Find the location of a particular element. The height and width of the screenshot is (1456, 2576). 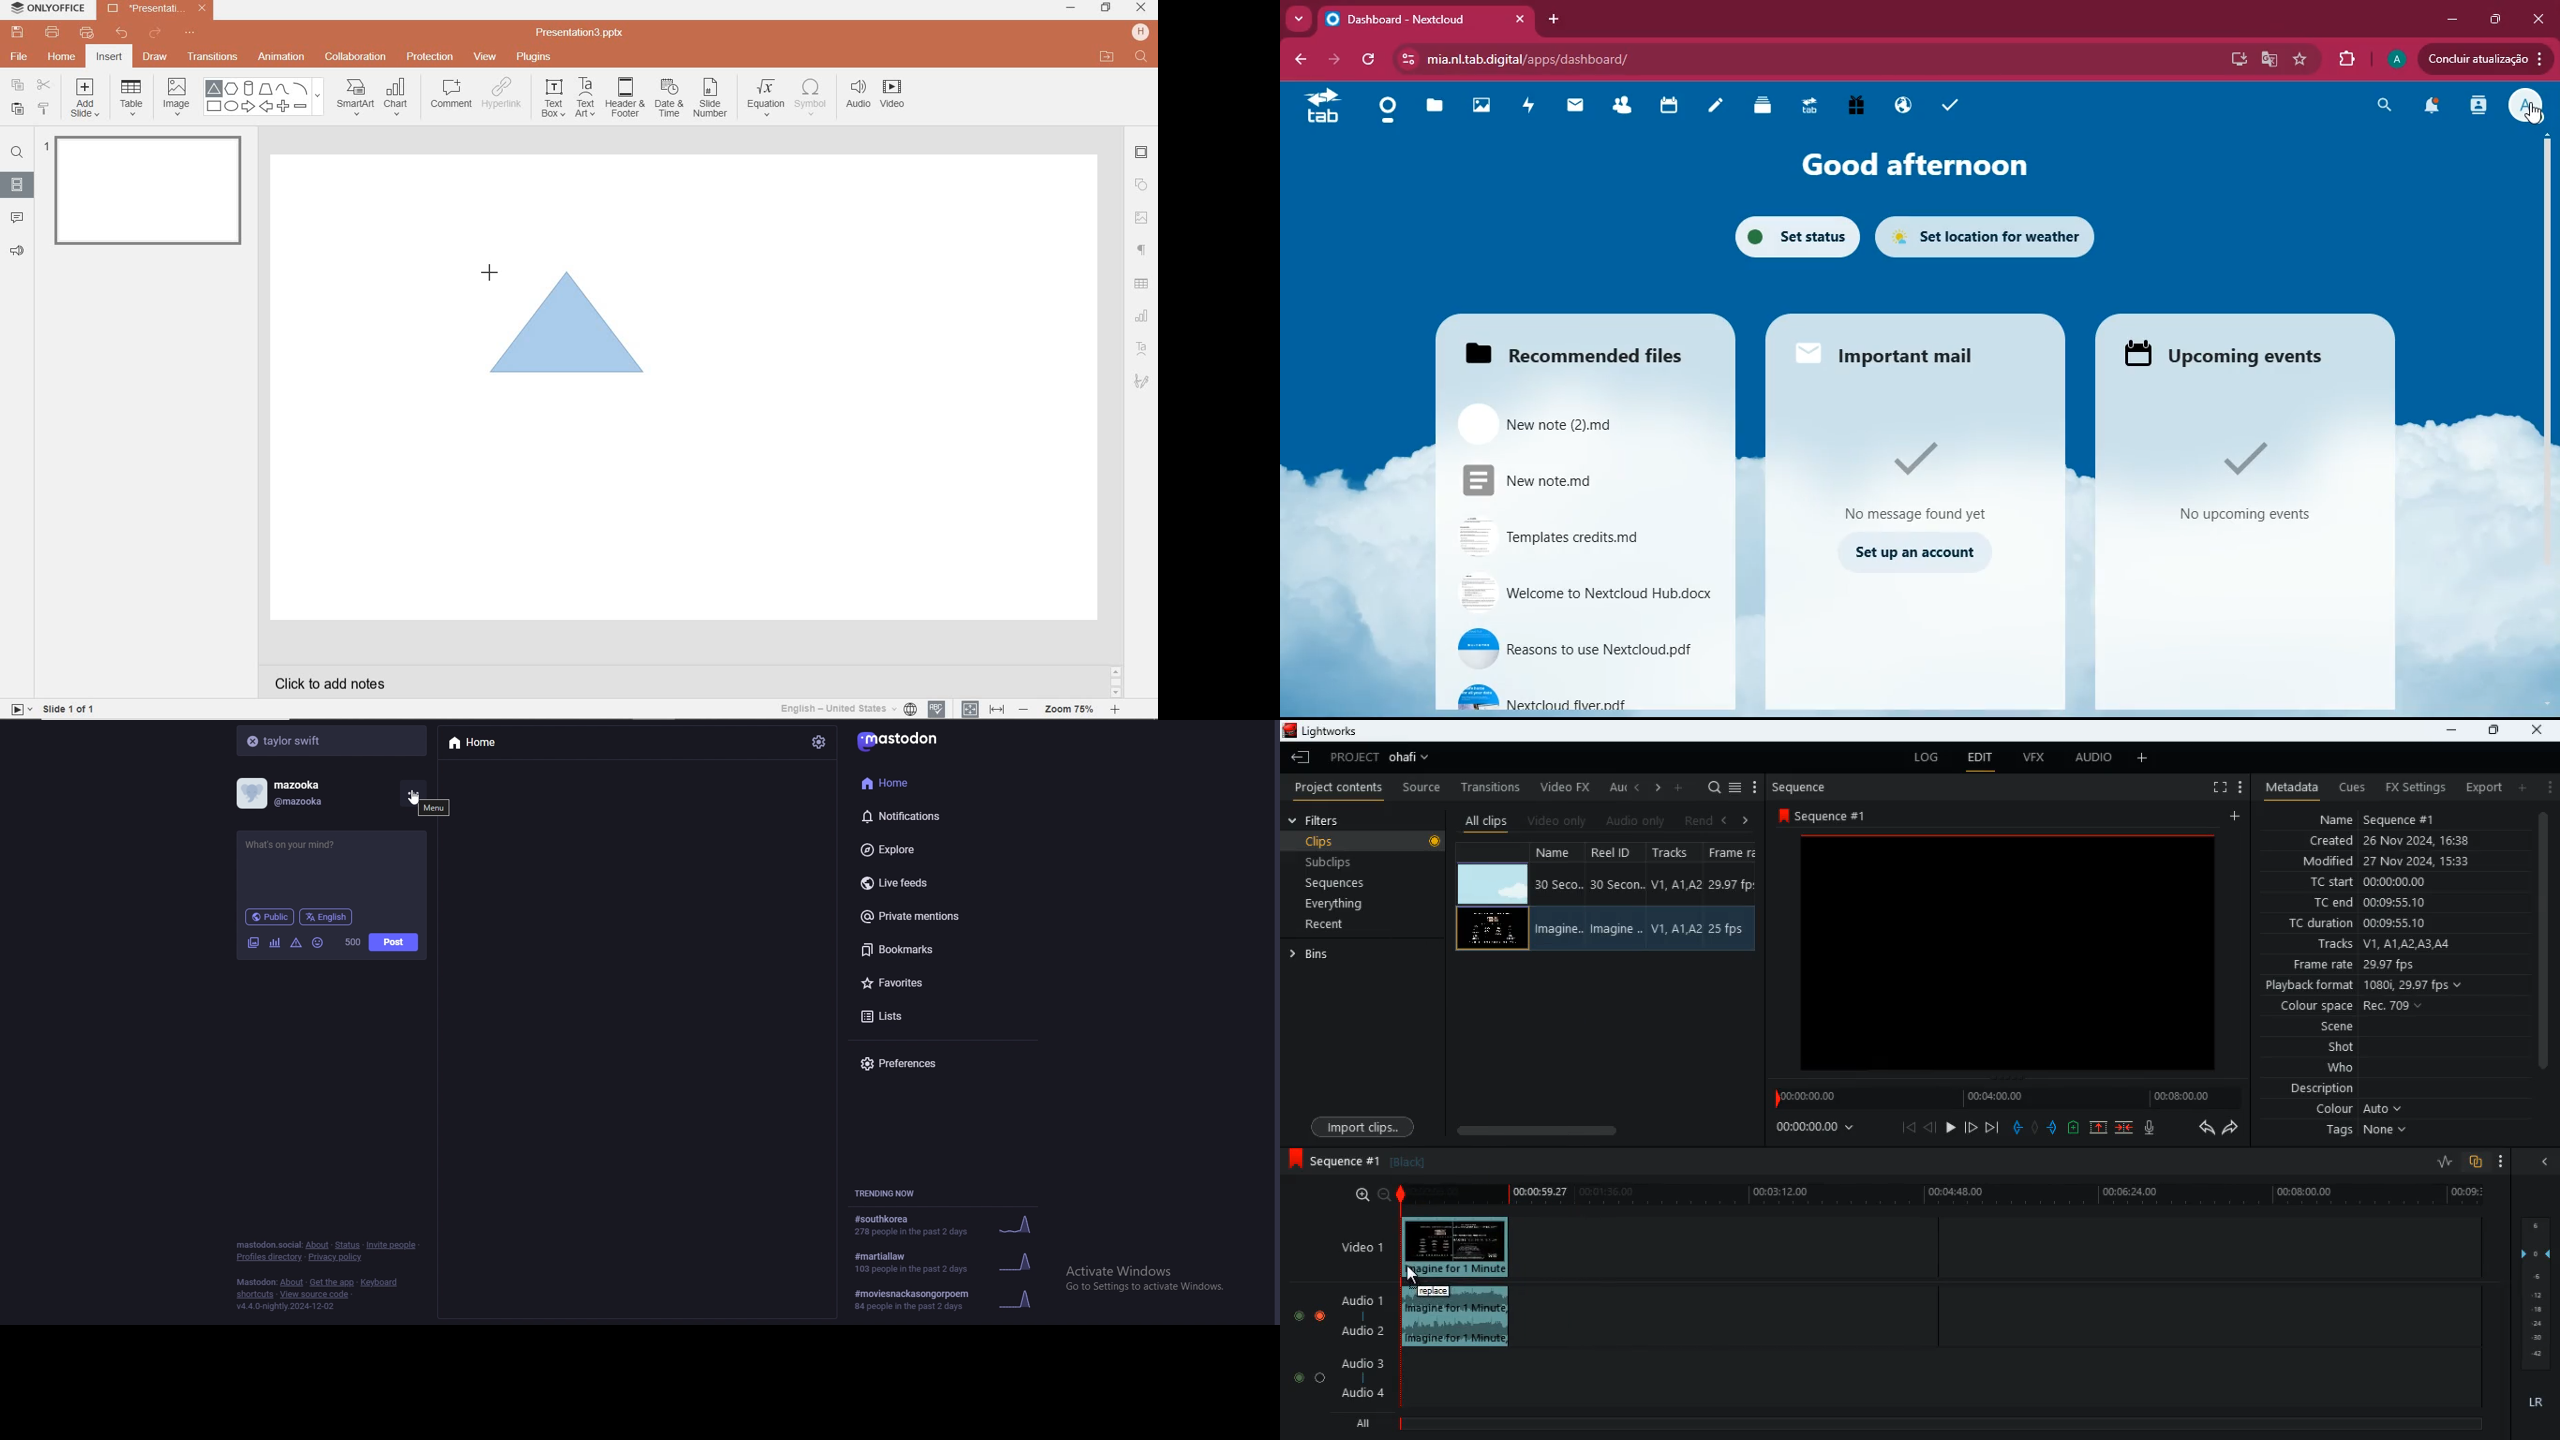

trending is located at coordinates (949, 1227).